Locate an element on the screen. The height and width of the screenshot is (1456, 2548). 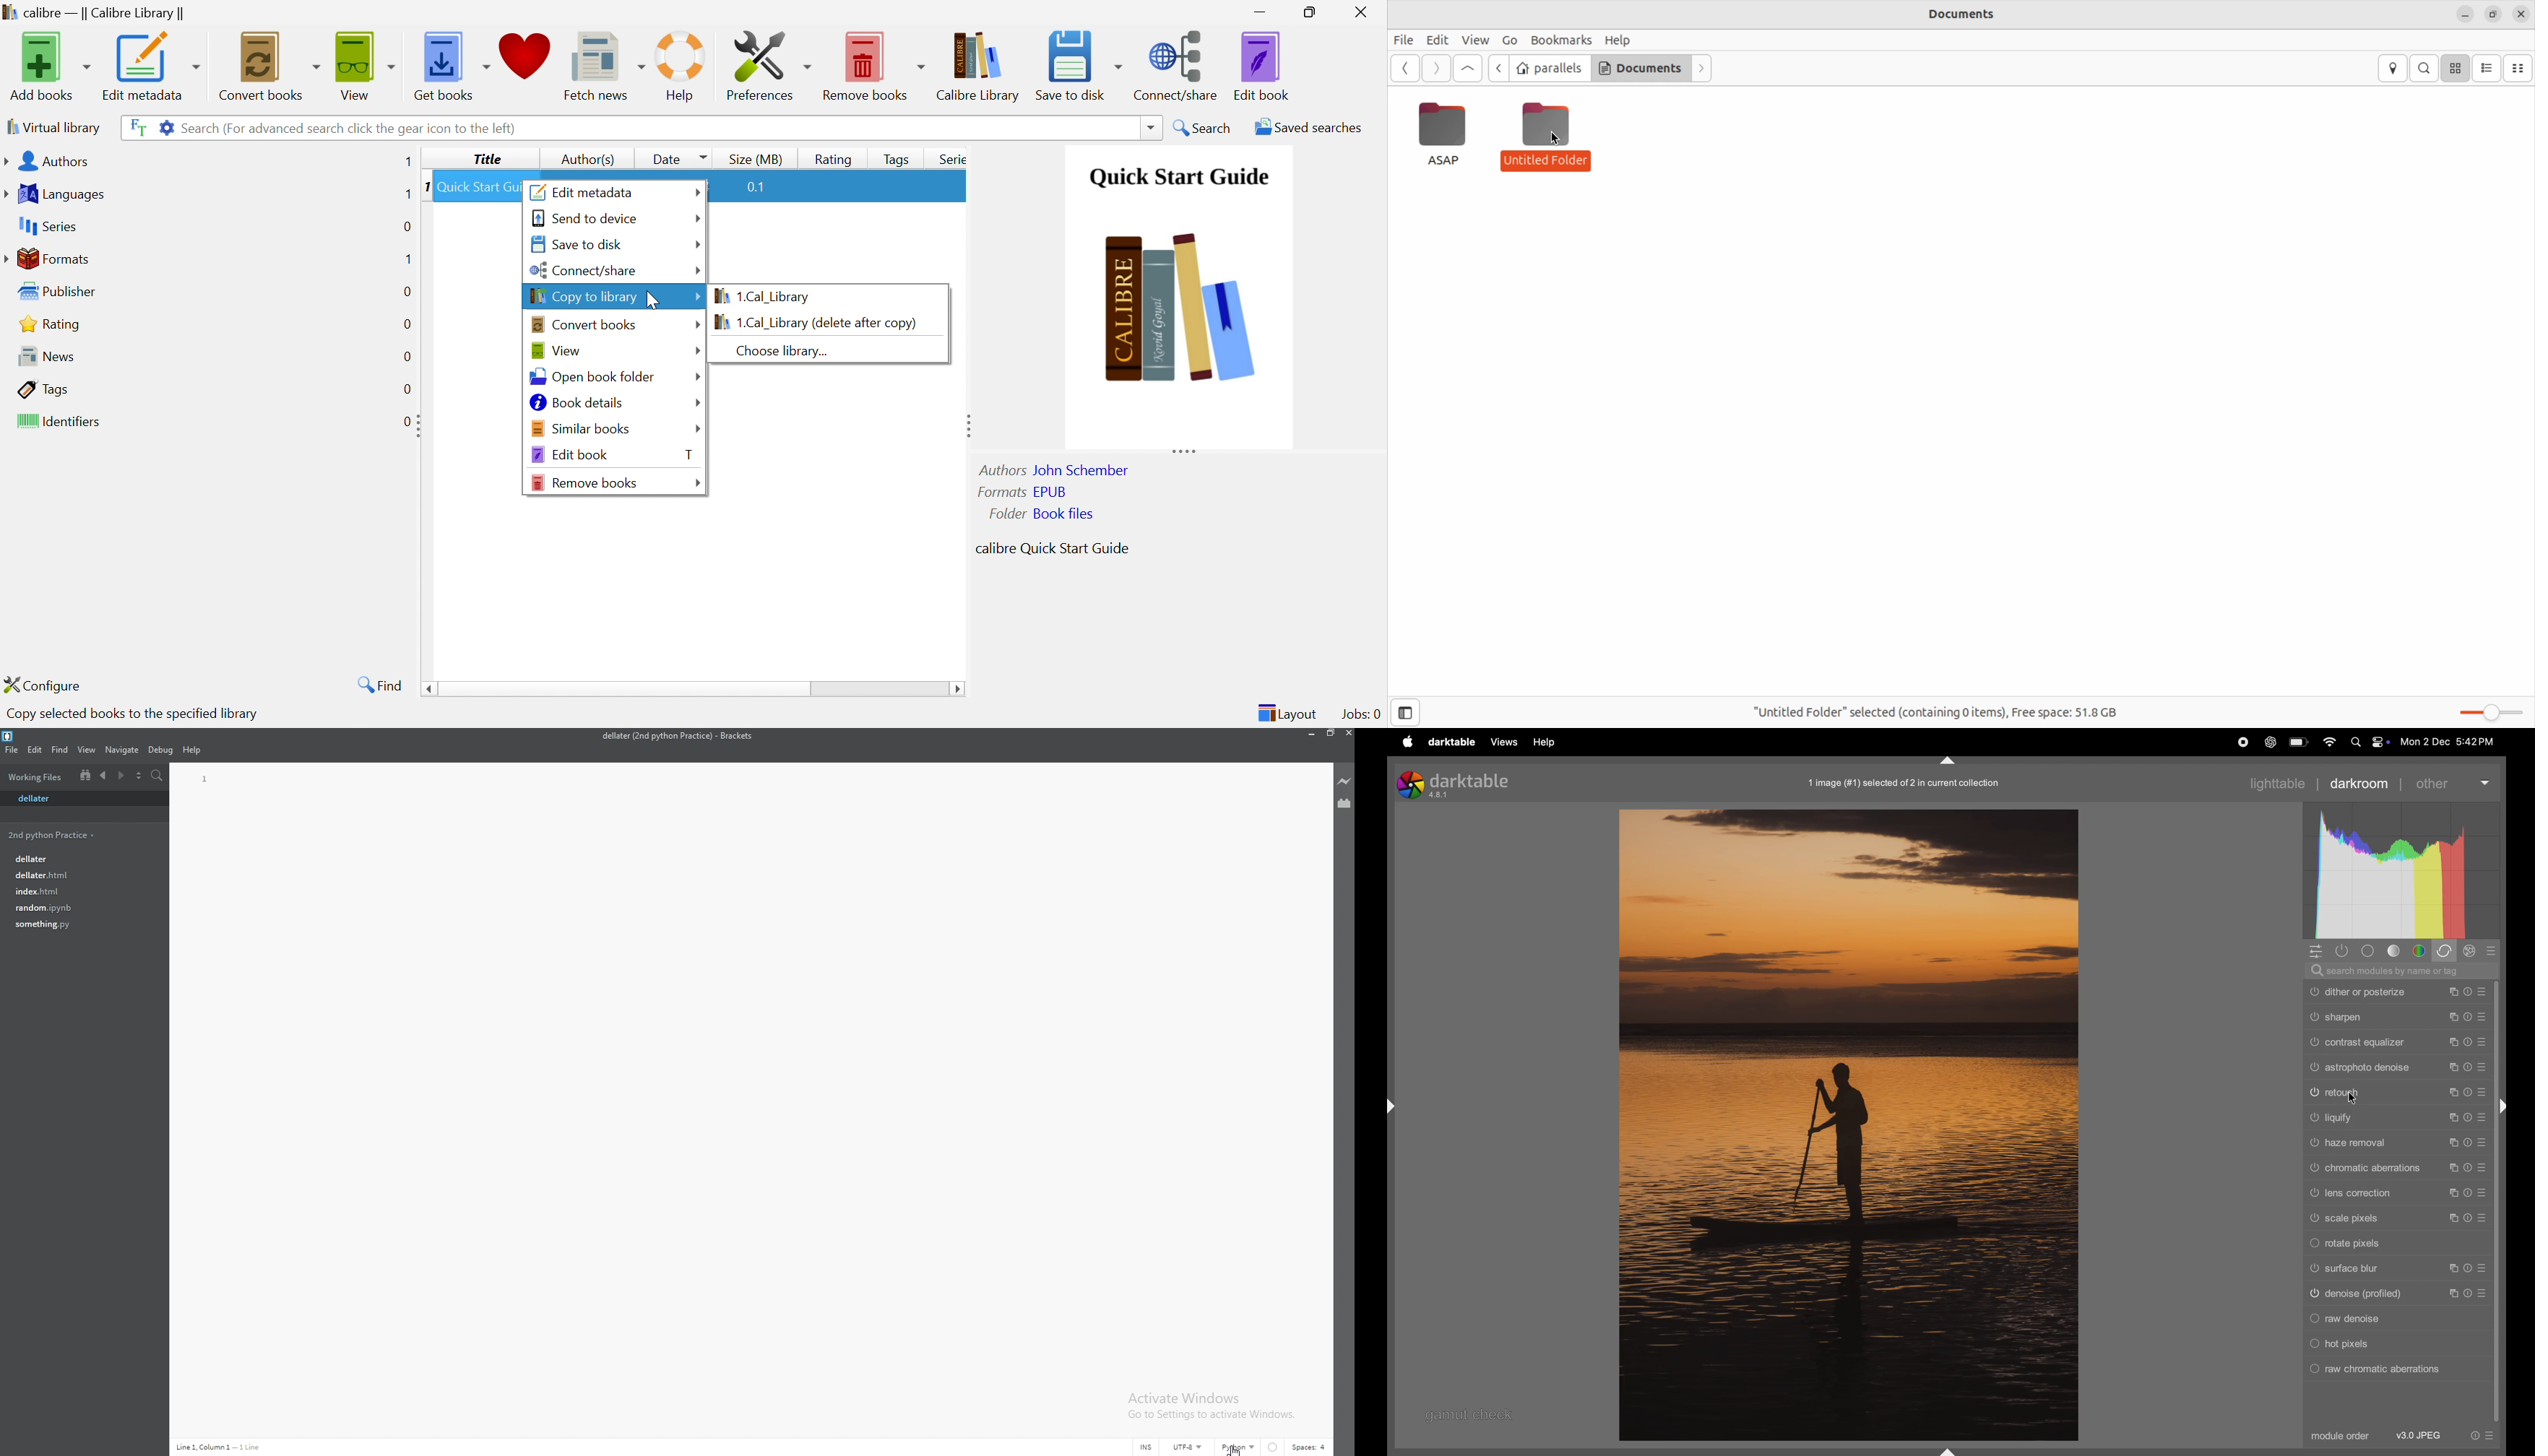
differ or posterize is located at coordinates (2401, 993).